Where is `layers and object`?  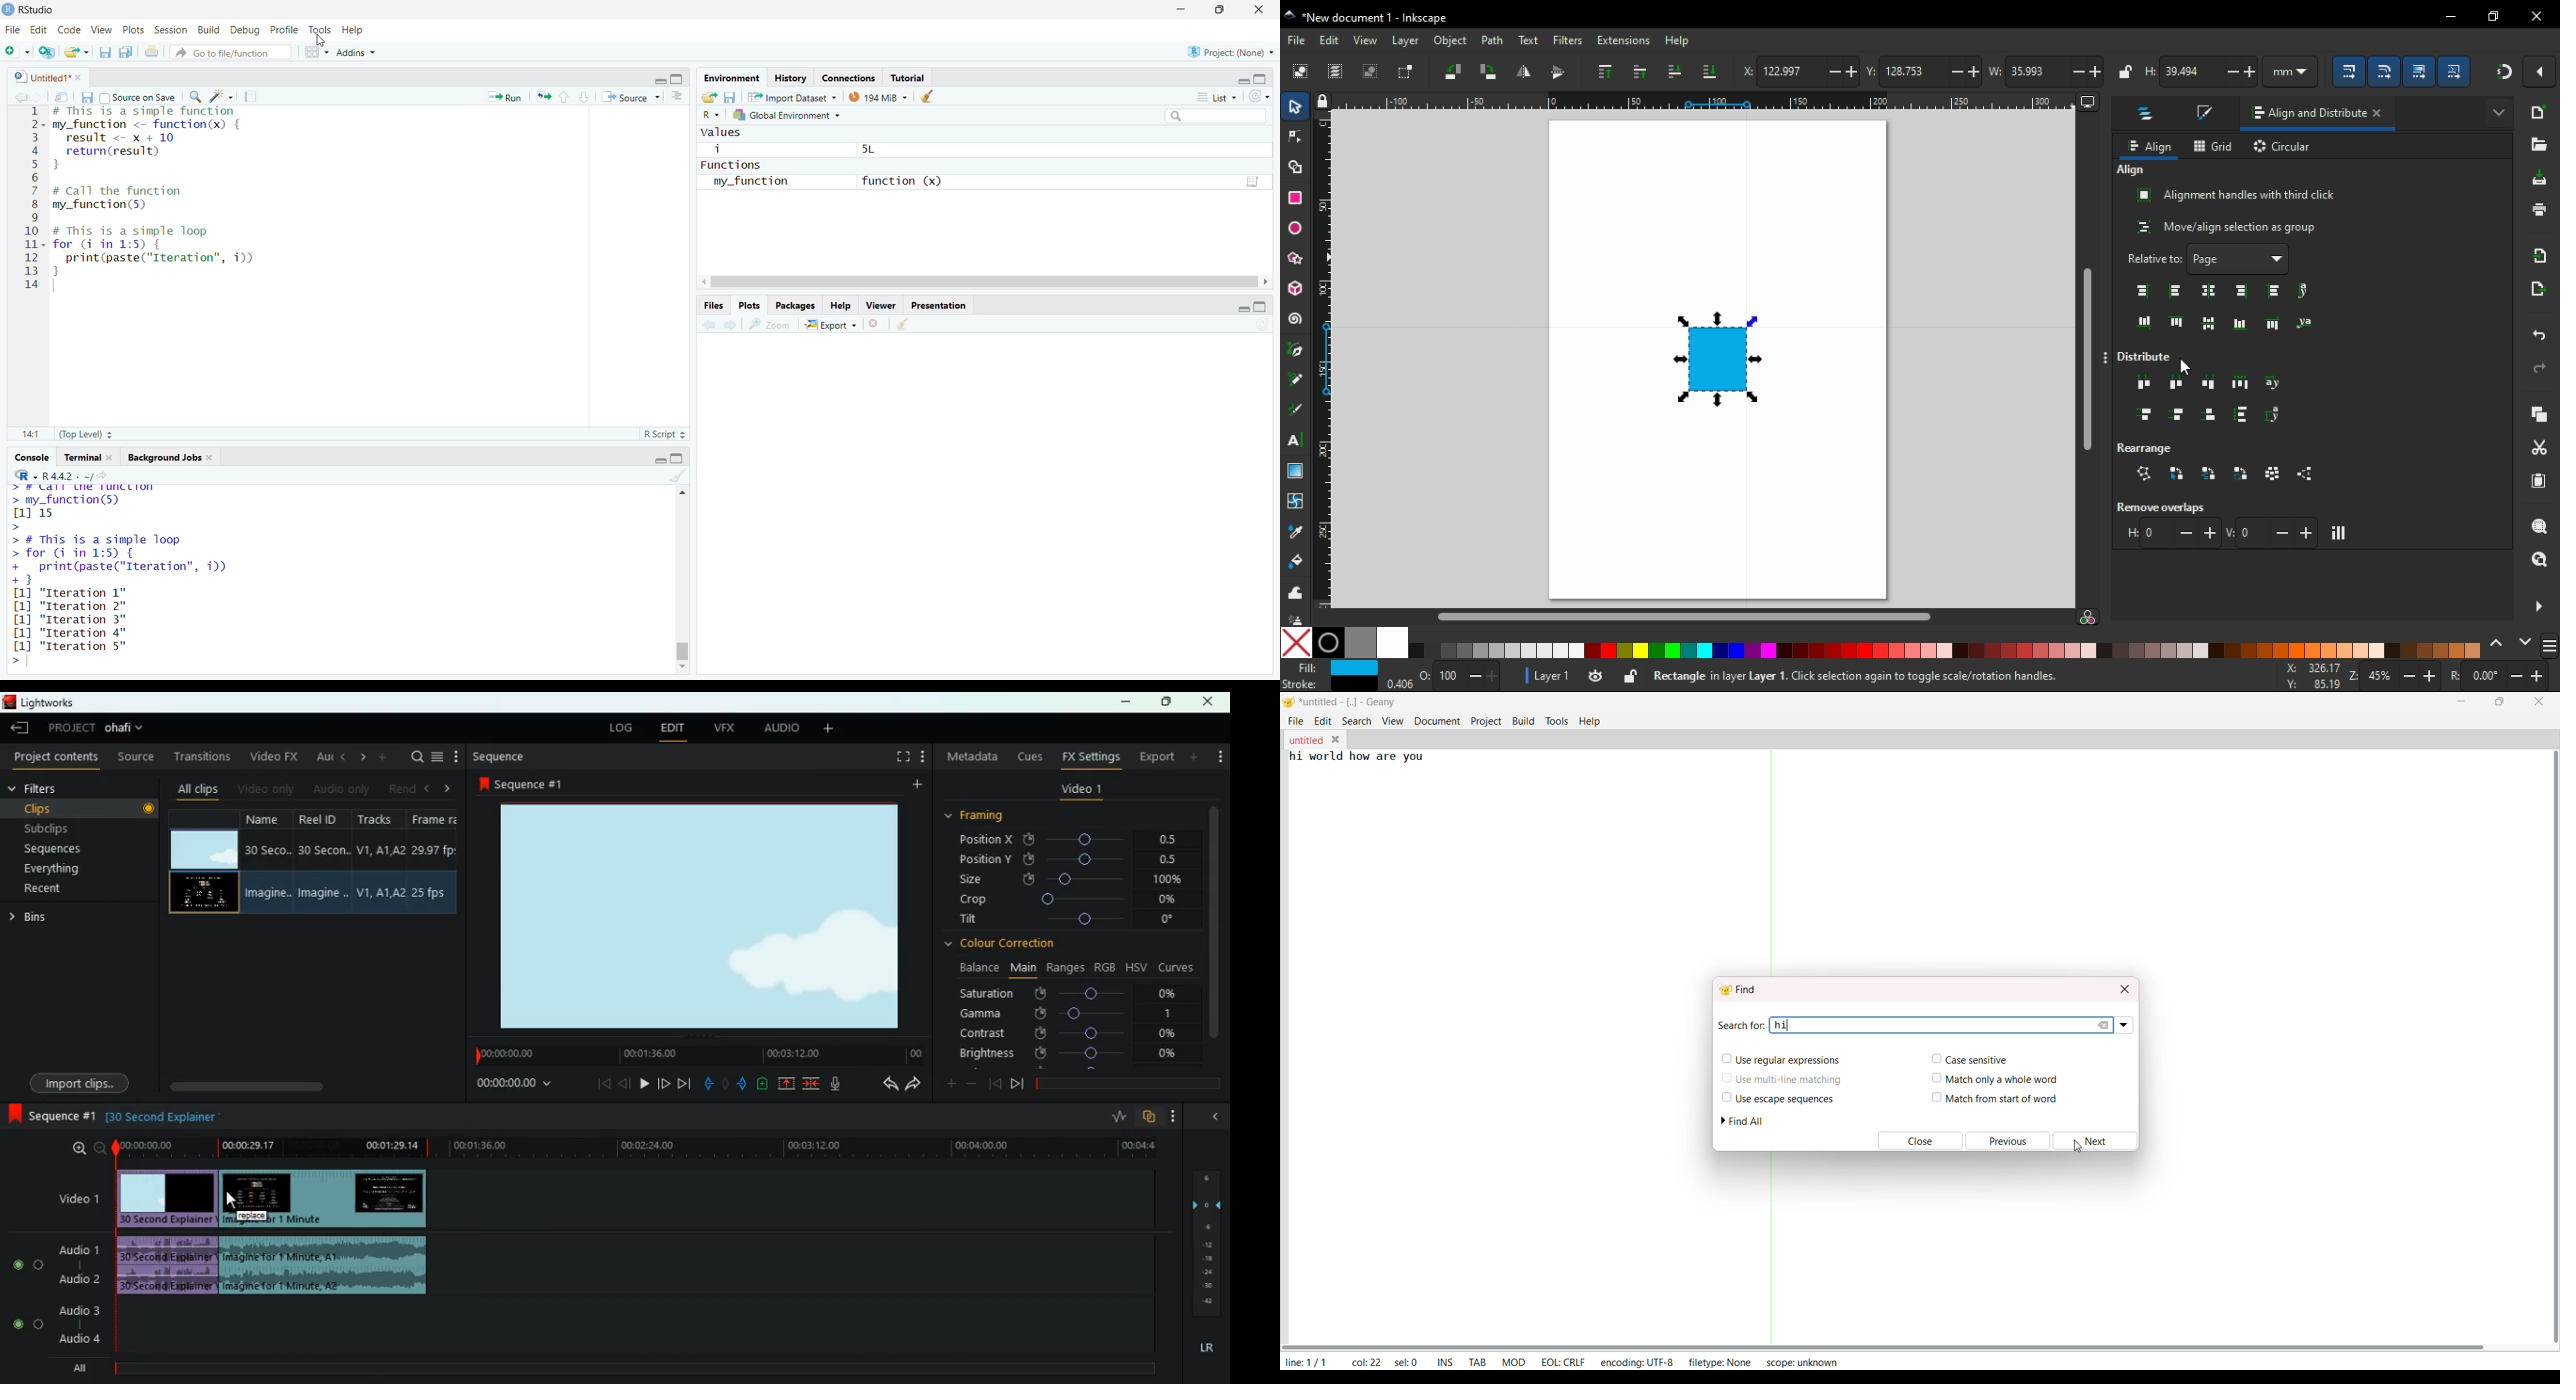 layers and object is located at coordinates (2148, 116).